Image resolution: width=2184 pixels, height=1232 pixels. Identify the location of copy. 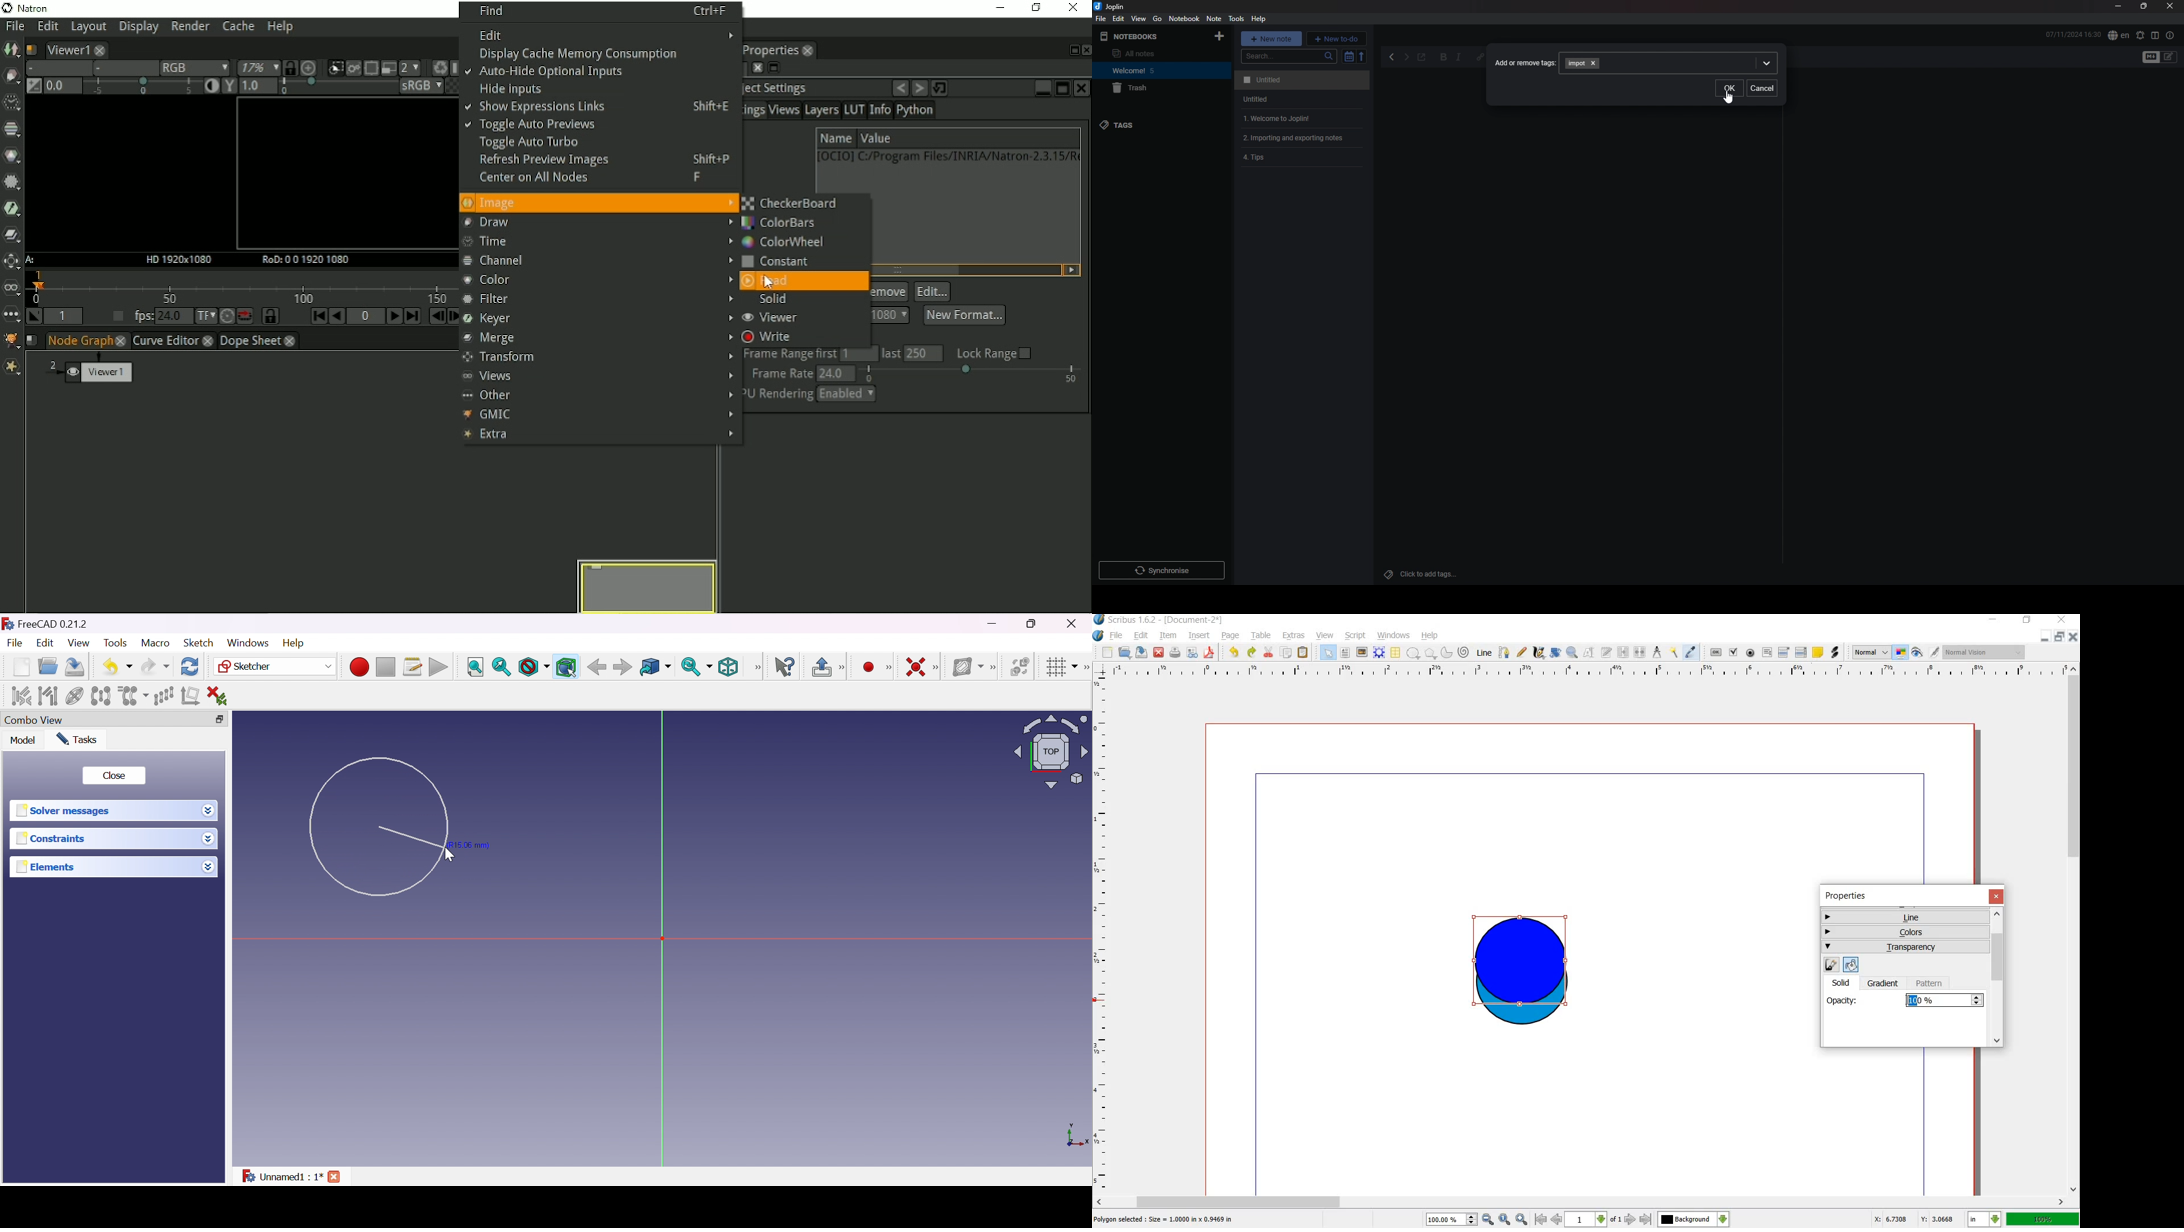
(1287, 653).